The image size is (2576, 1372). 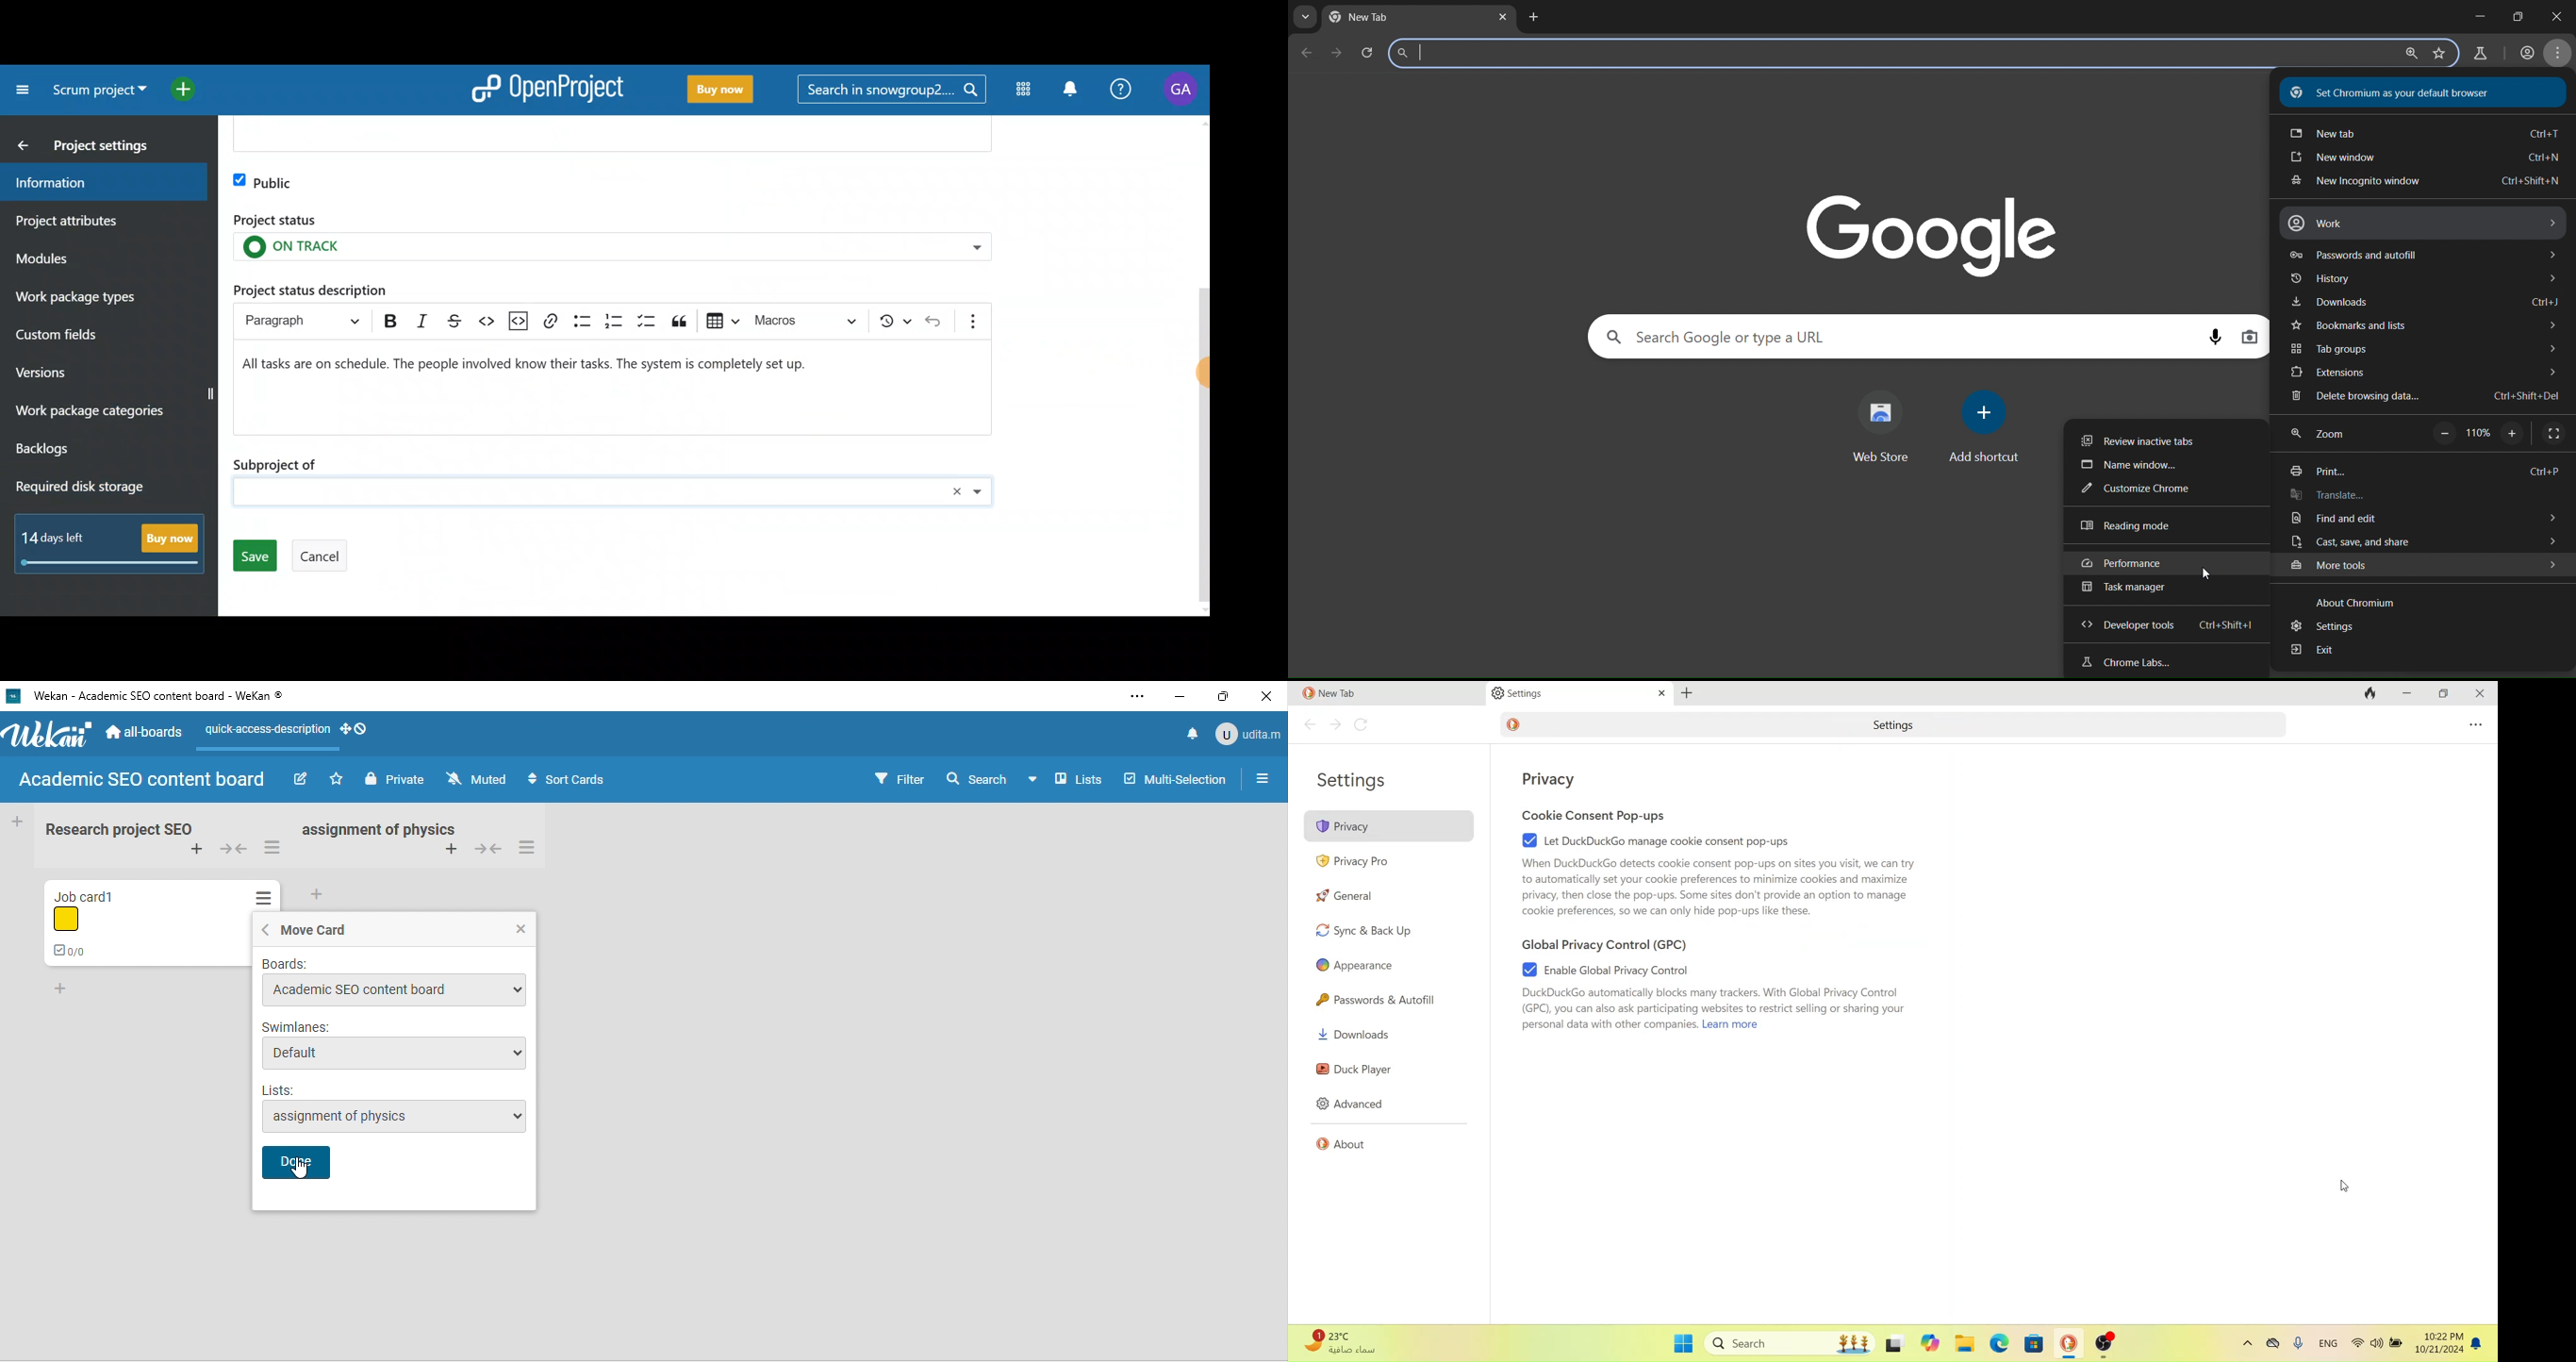 I want to click on click to go back, so click(x=1309, y=726).